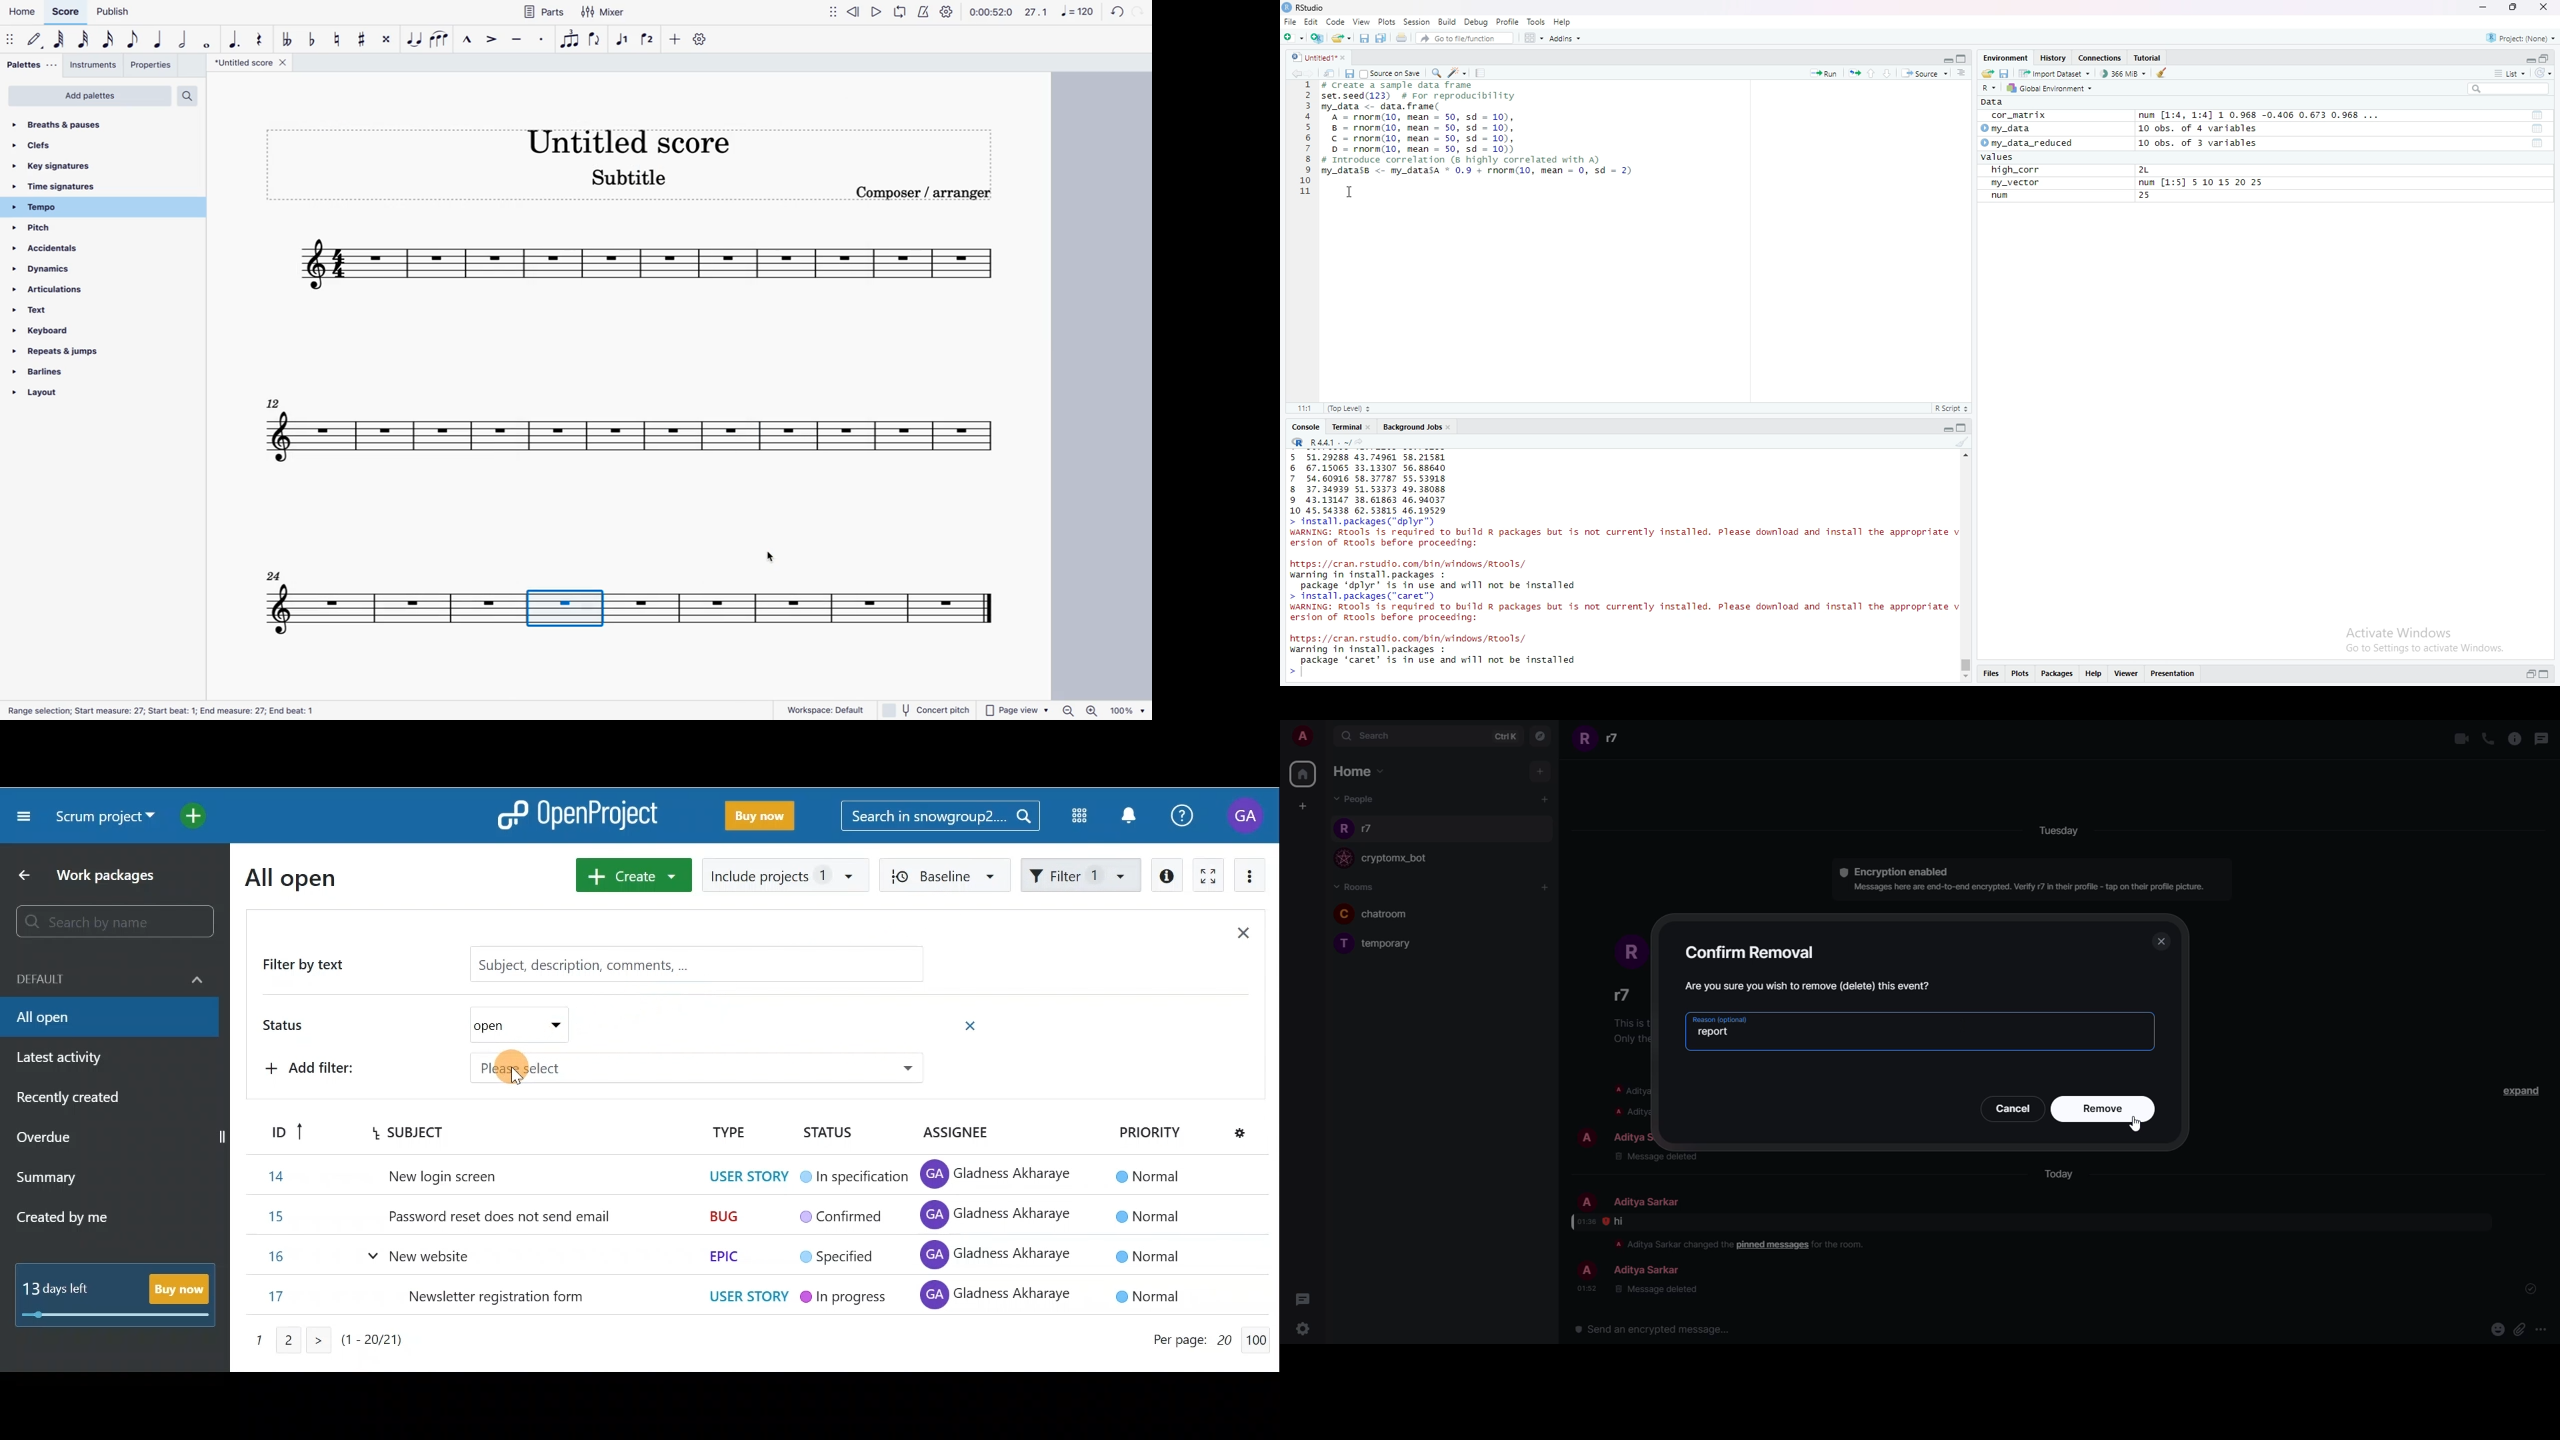 This screenshot has width=2576, height=1456. What do you see at coordinates (1365, 39) in the screenshot?
I see `save` at bounding box center [1365, 39].